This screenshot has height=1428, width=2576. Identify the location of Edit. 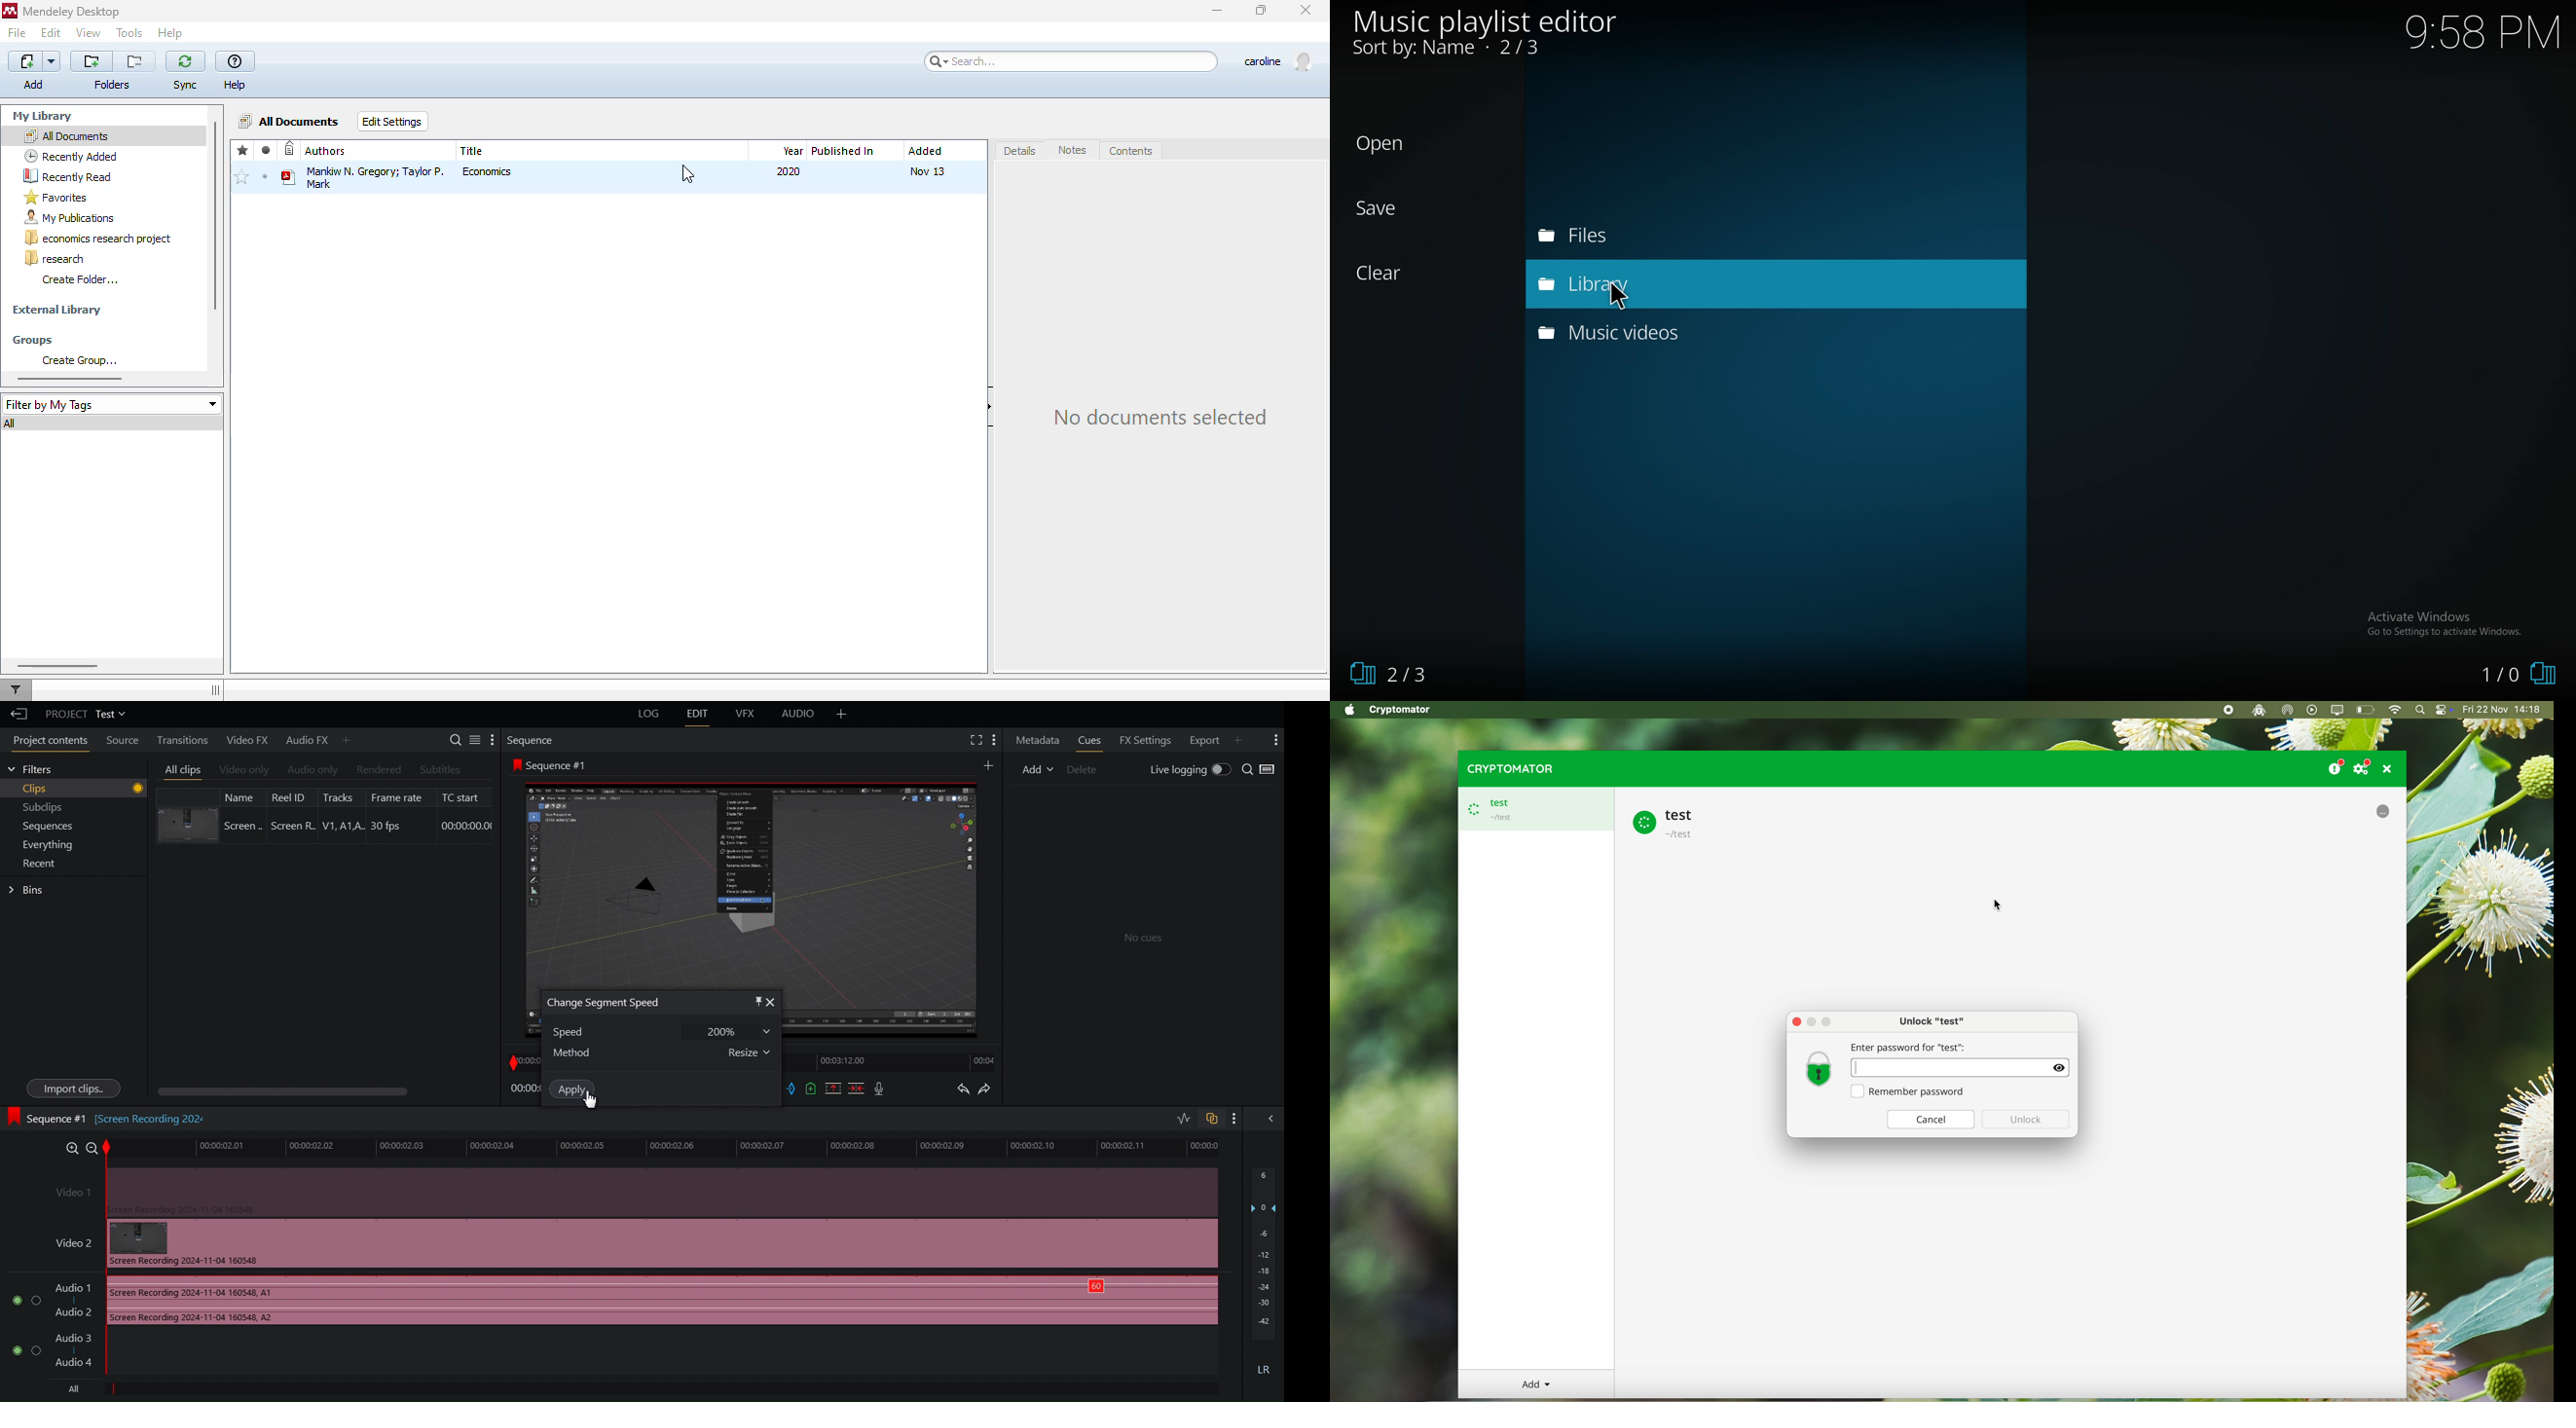
(698, 714).